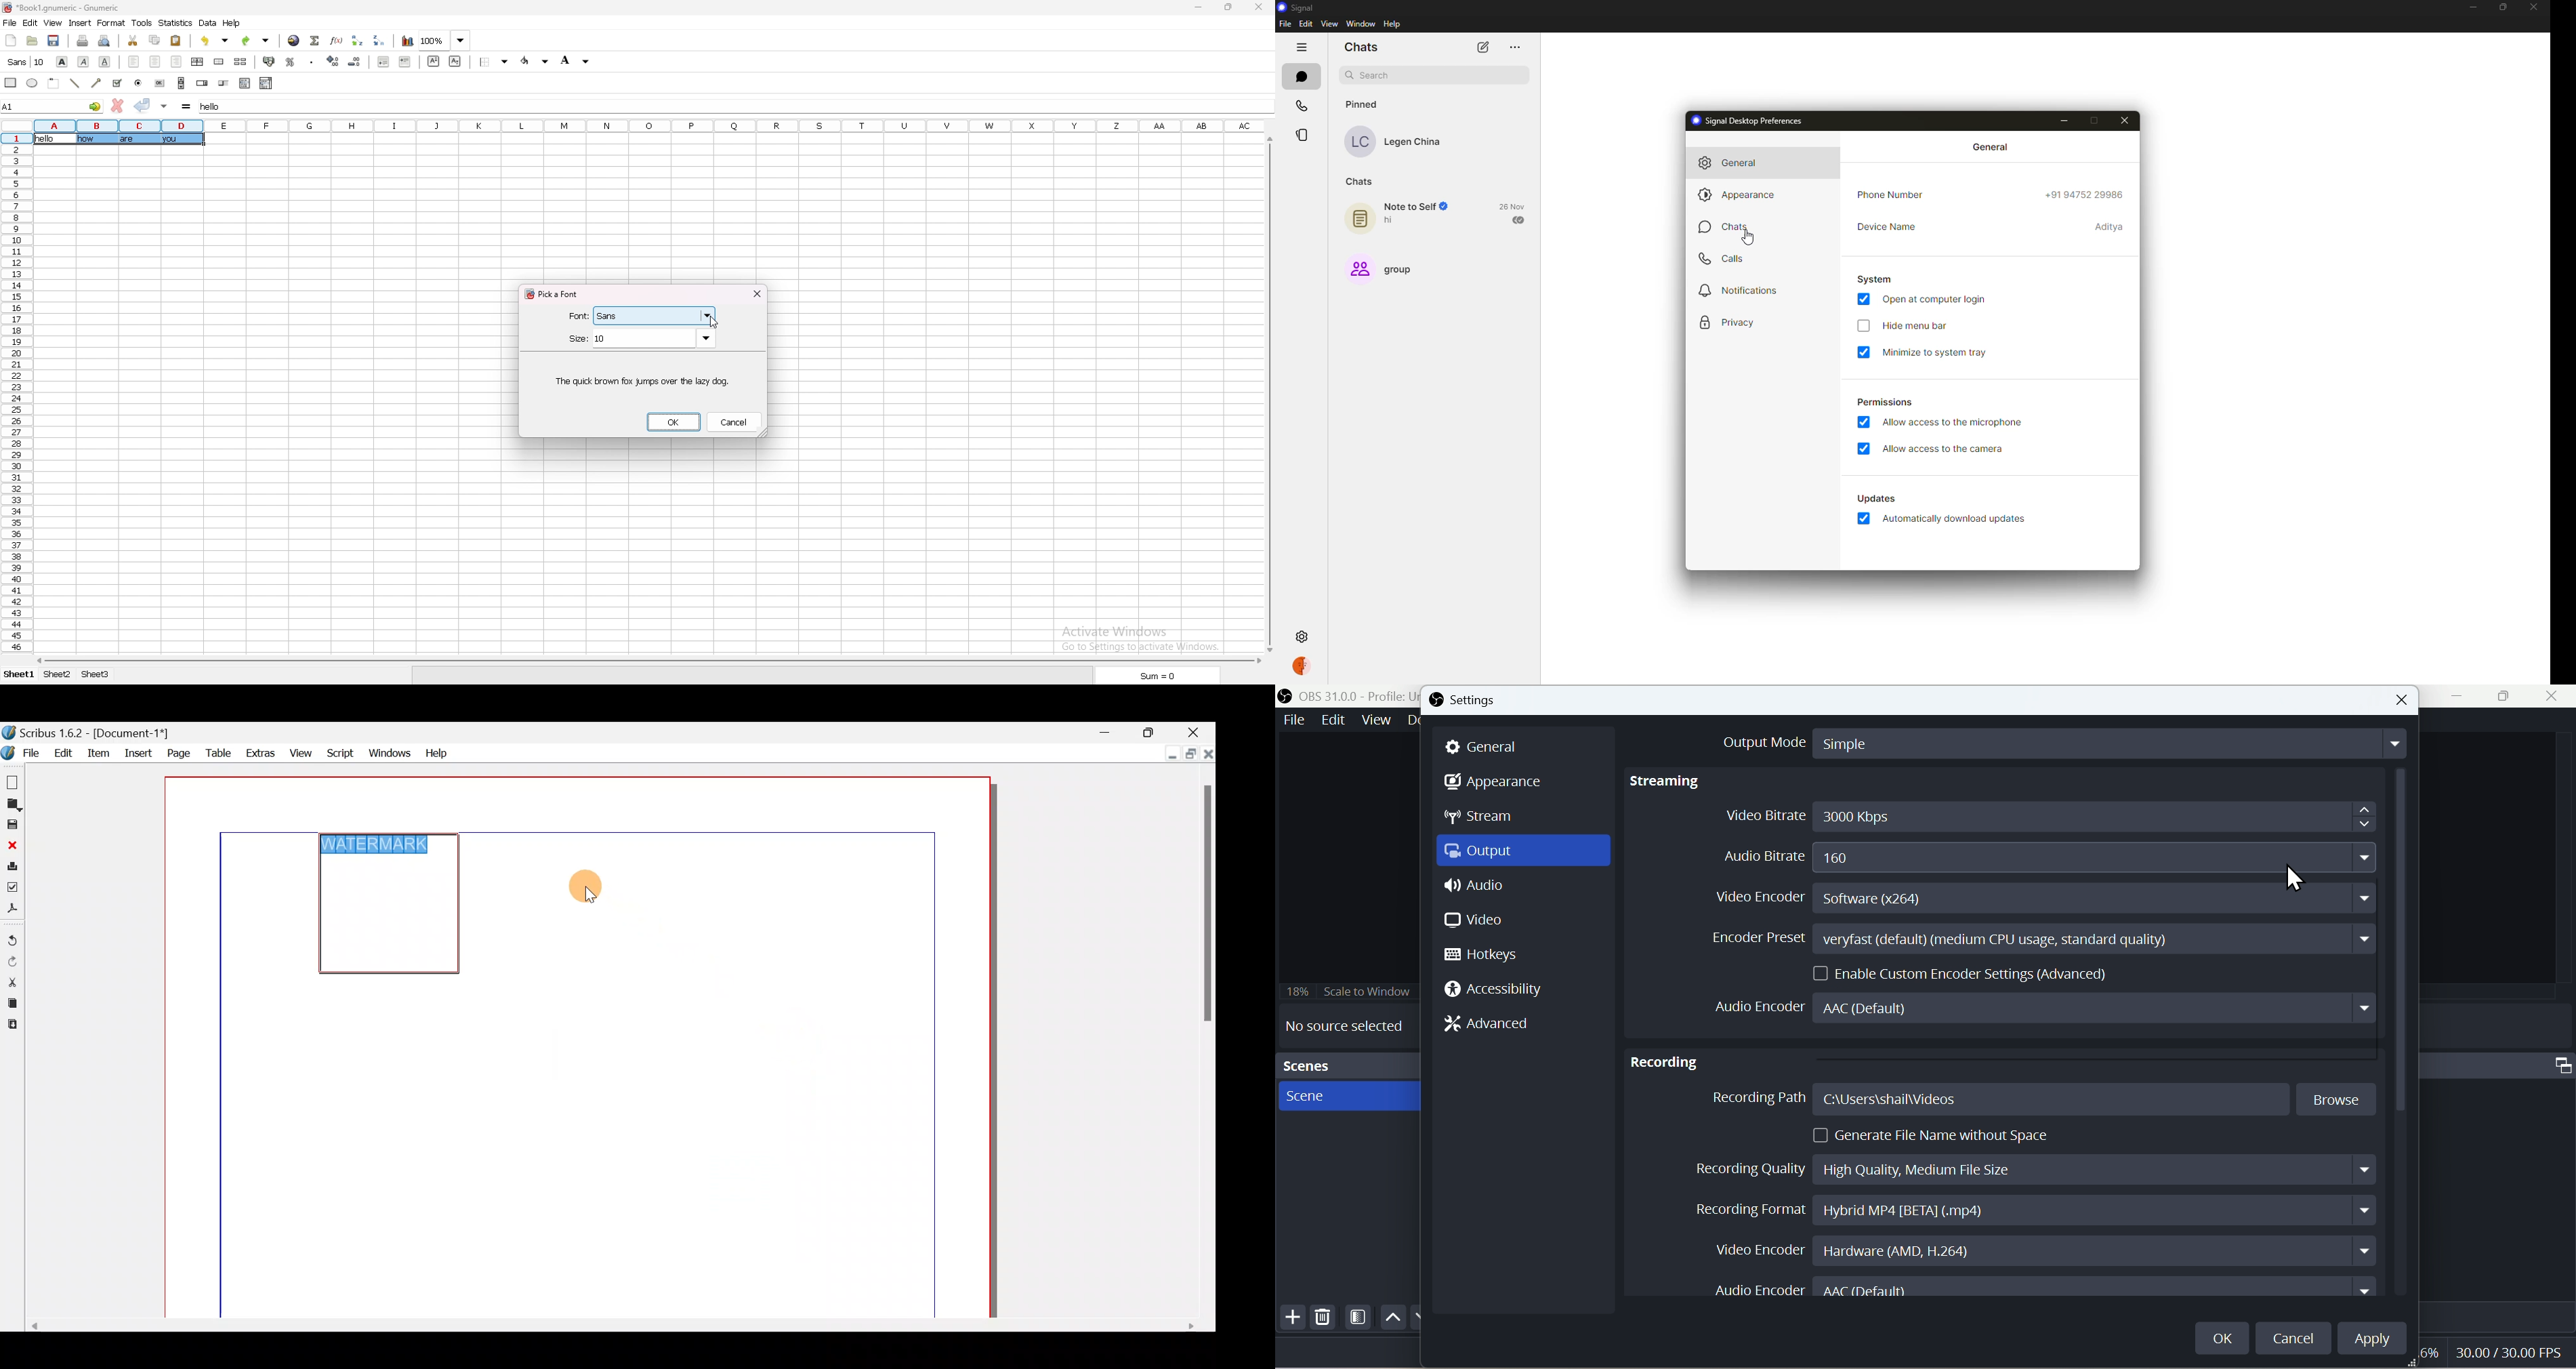 This screenshot has height=1372, width=2576. What do you see at coordinates (202, 83) in the screenshot?
I see `spin button` at bounding box center [202, 83].